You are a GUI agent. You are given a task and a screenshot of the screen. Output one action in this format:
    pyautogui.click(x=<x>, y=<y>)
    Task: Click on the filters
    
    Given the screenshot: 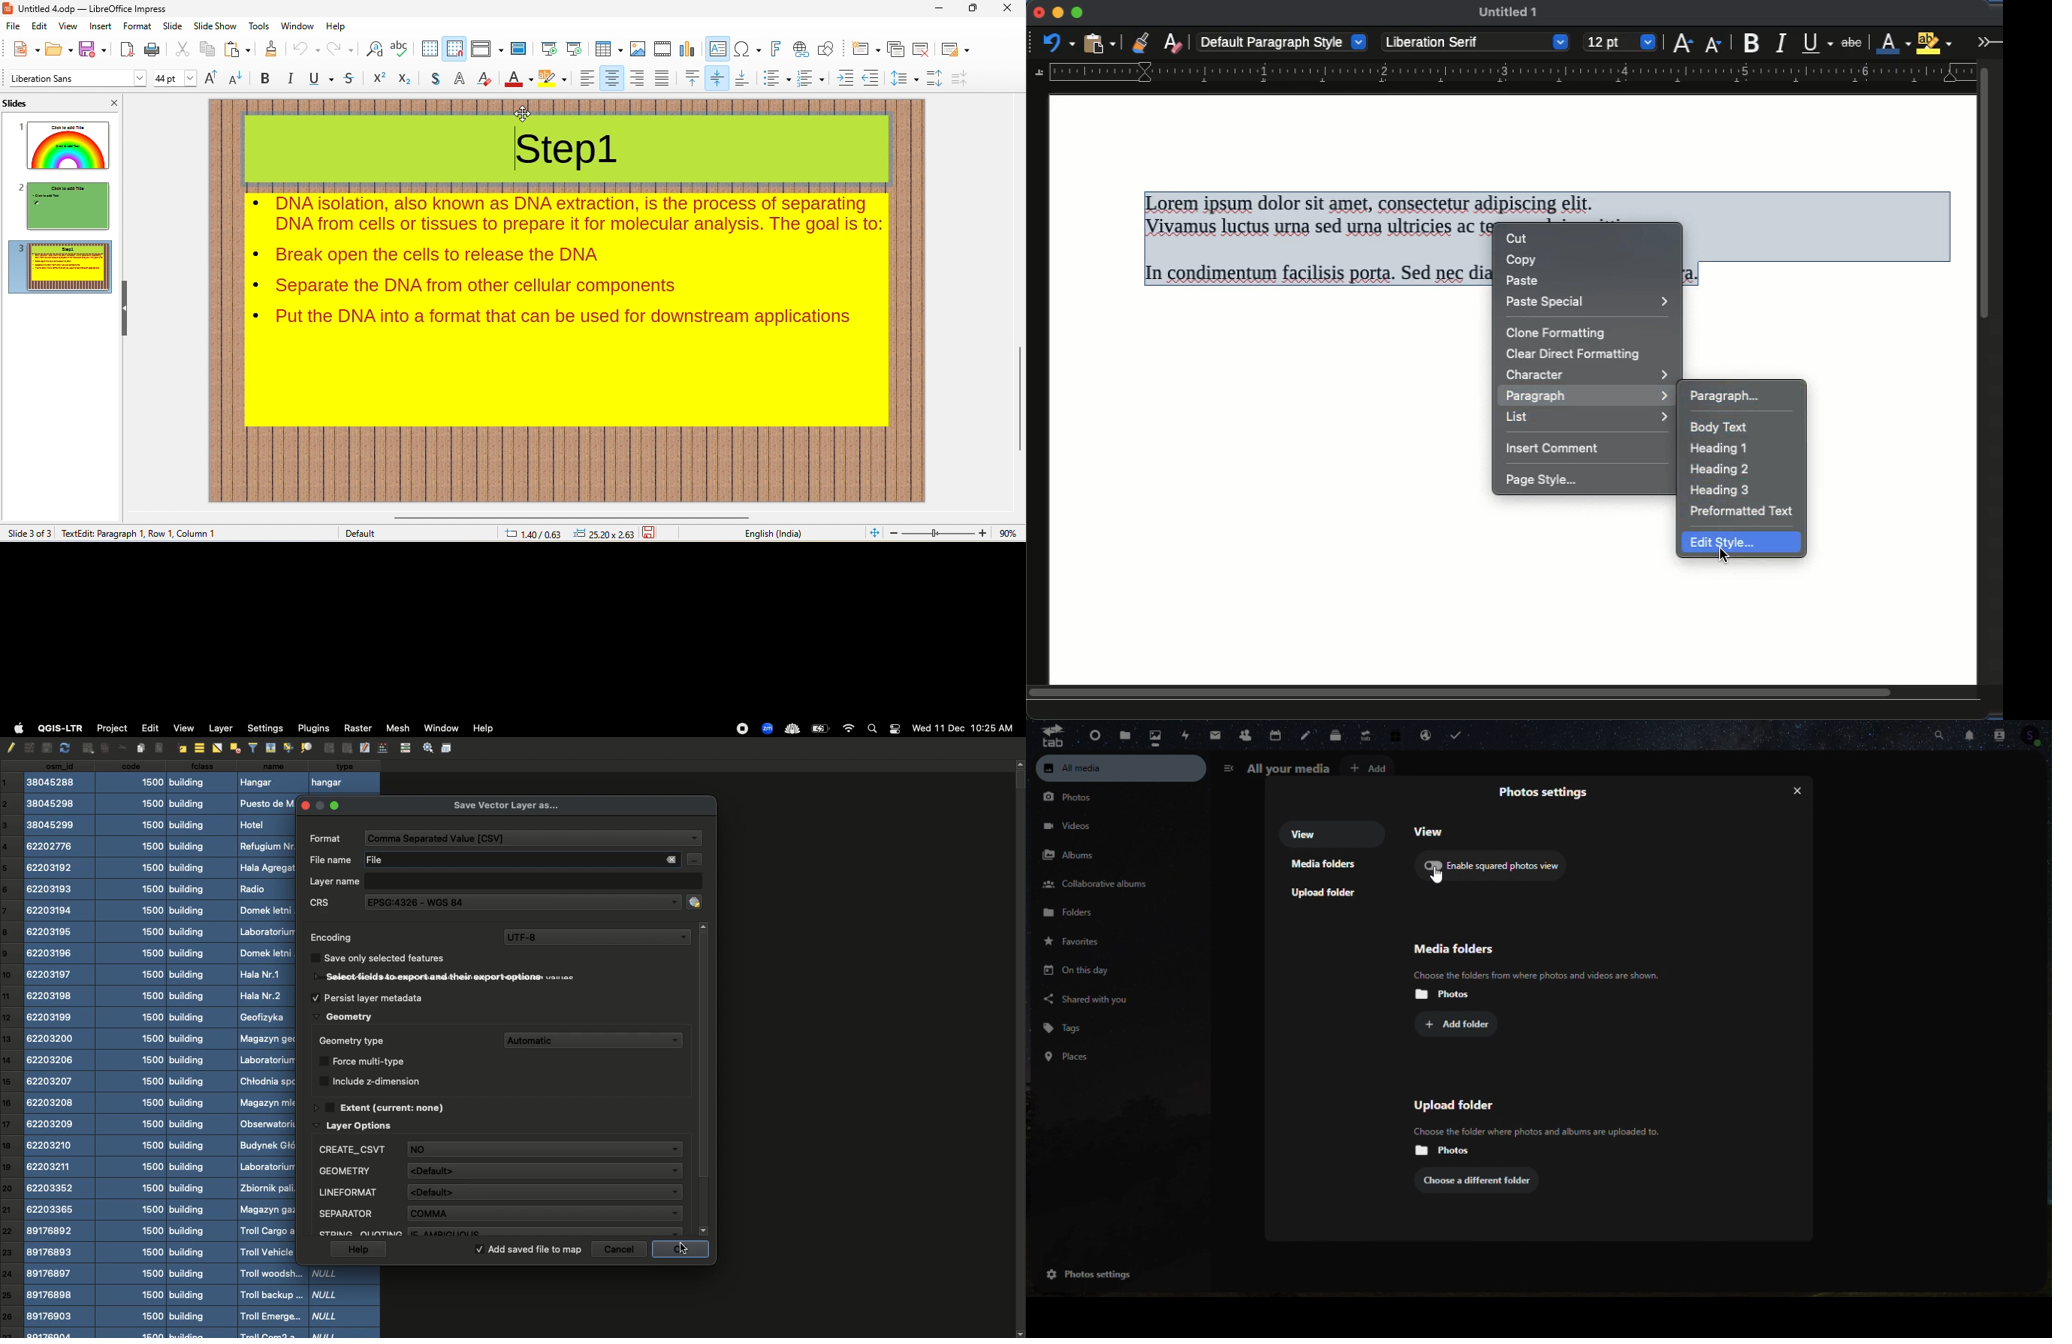 What is the action you would take?
    pyautogui.click(x=253, y=746)
    